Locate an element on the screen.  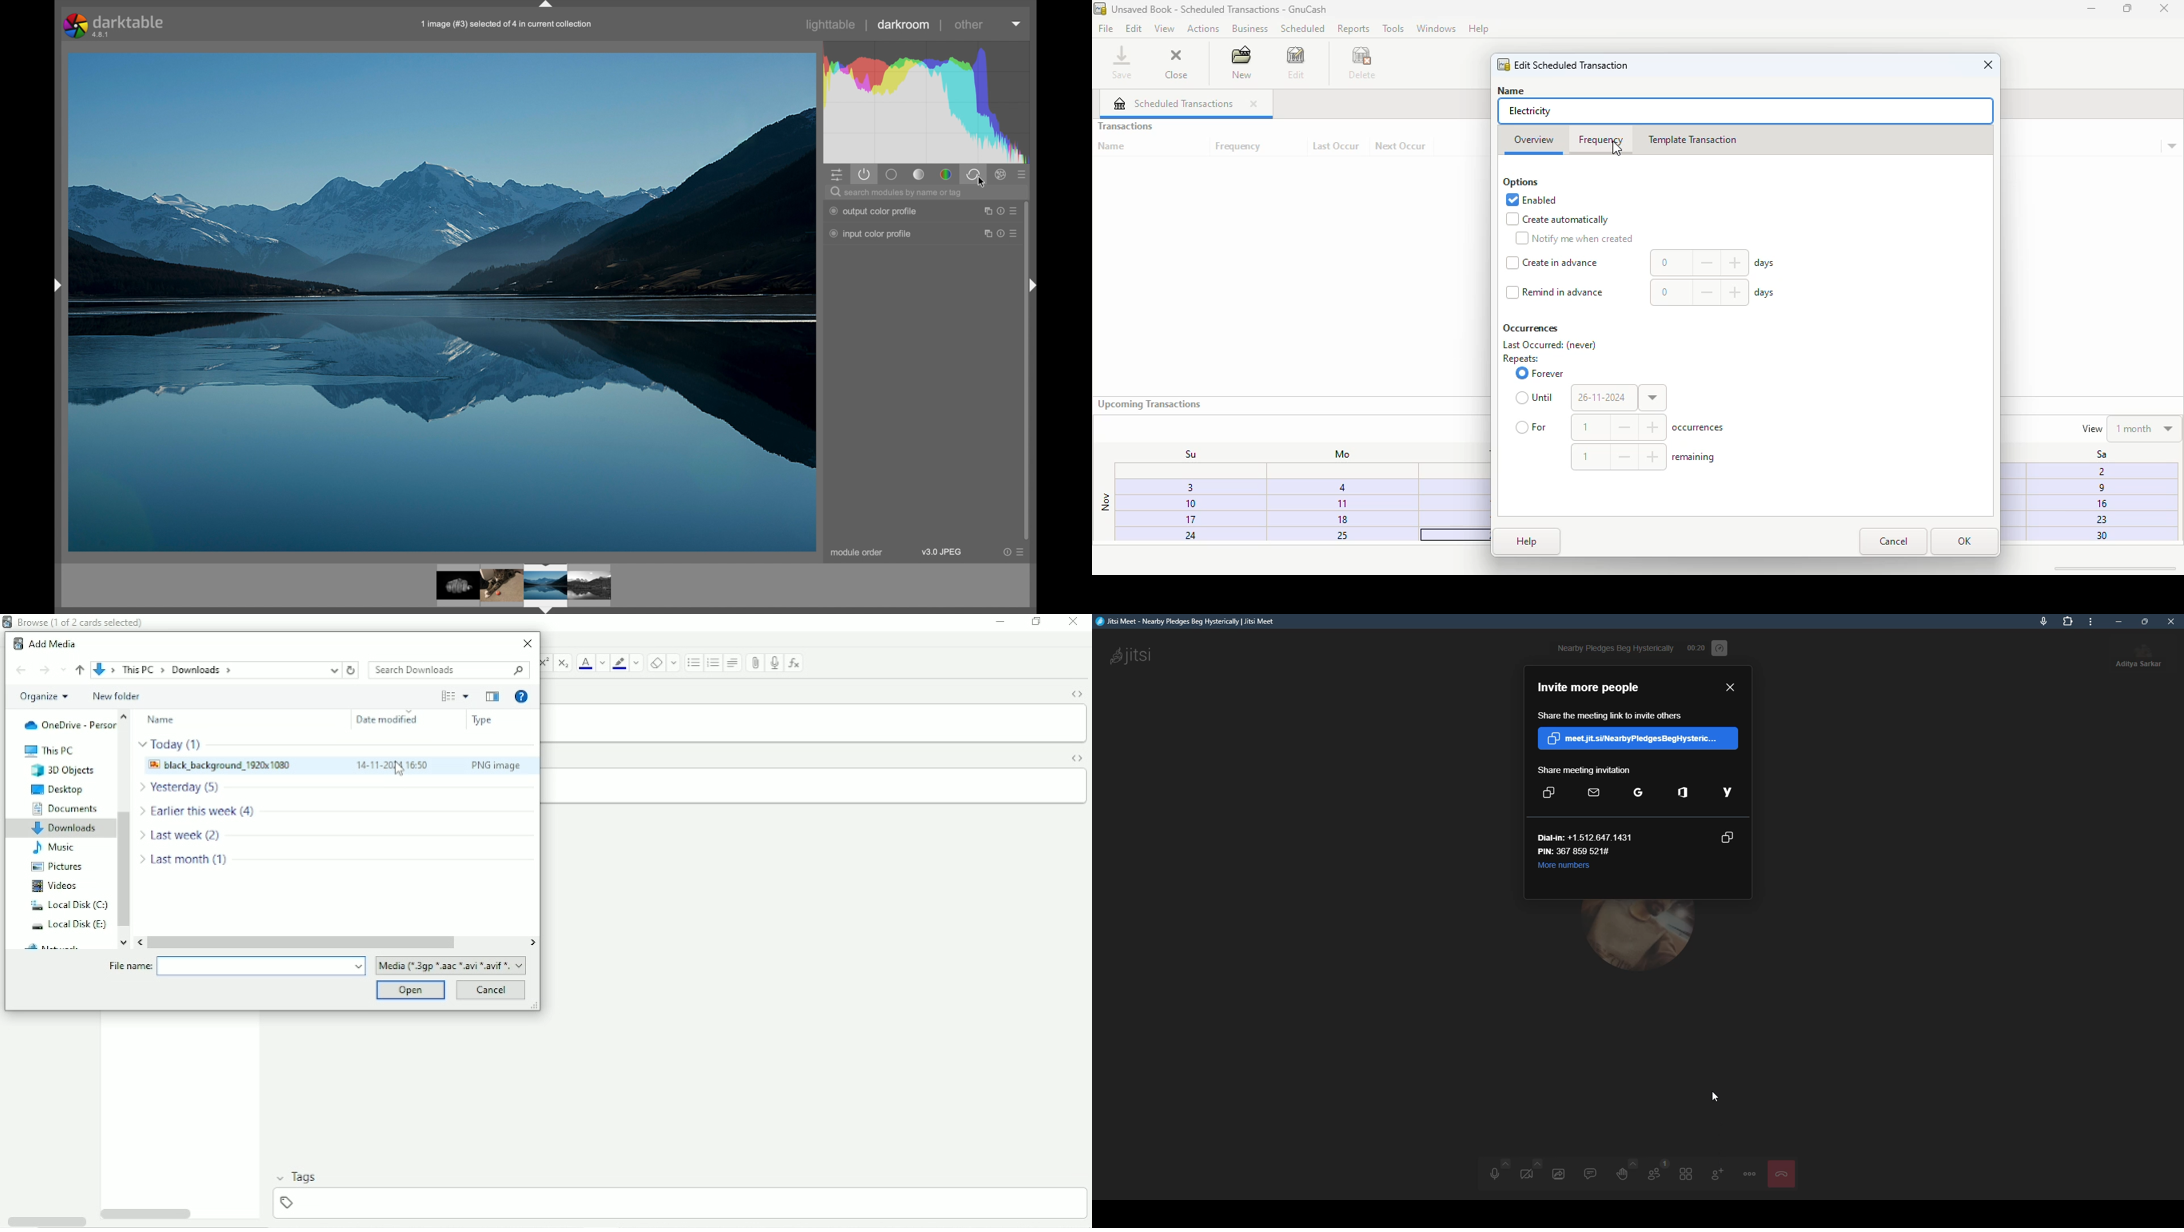
overview is located at coordinates (1534, 141).